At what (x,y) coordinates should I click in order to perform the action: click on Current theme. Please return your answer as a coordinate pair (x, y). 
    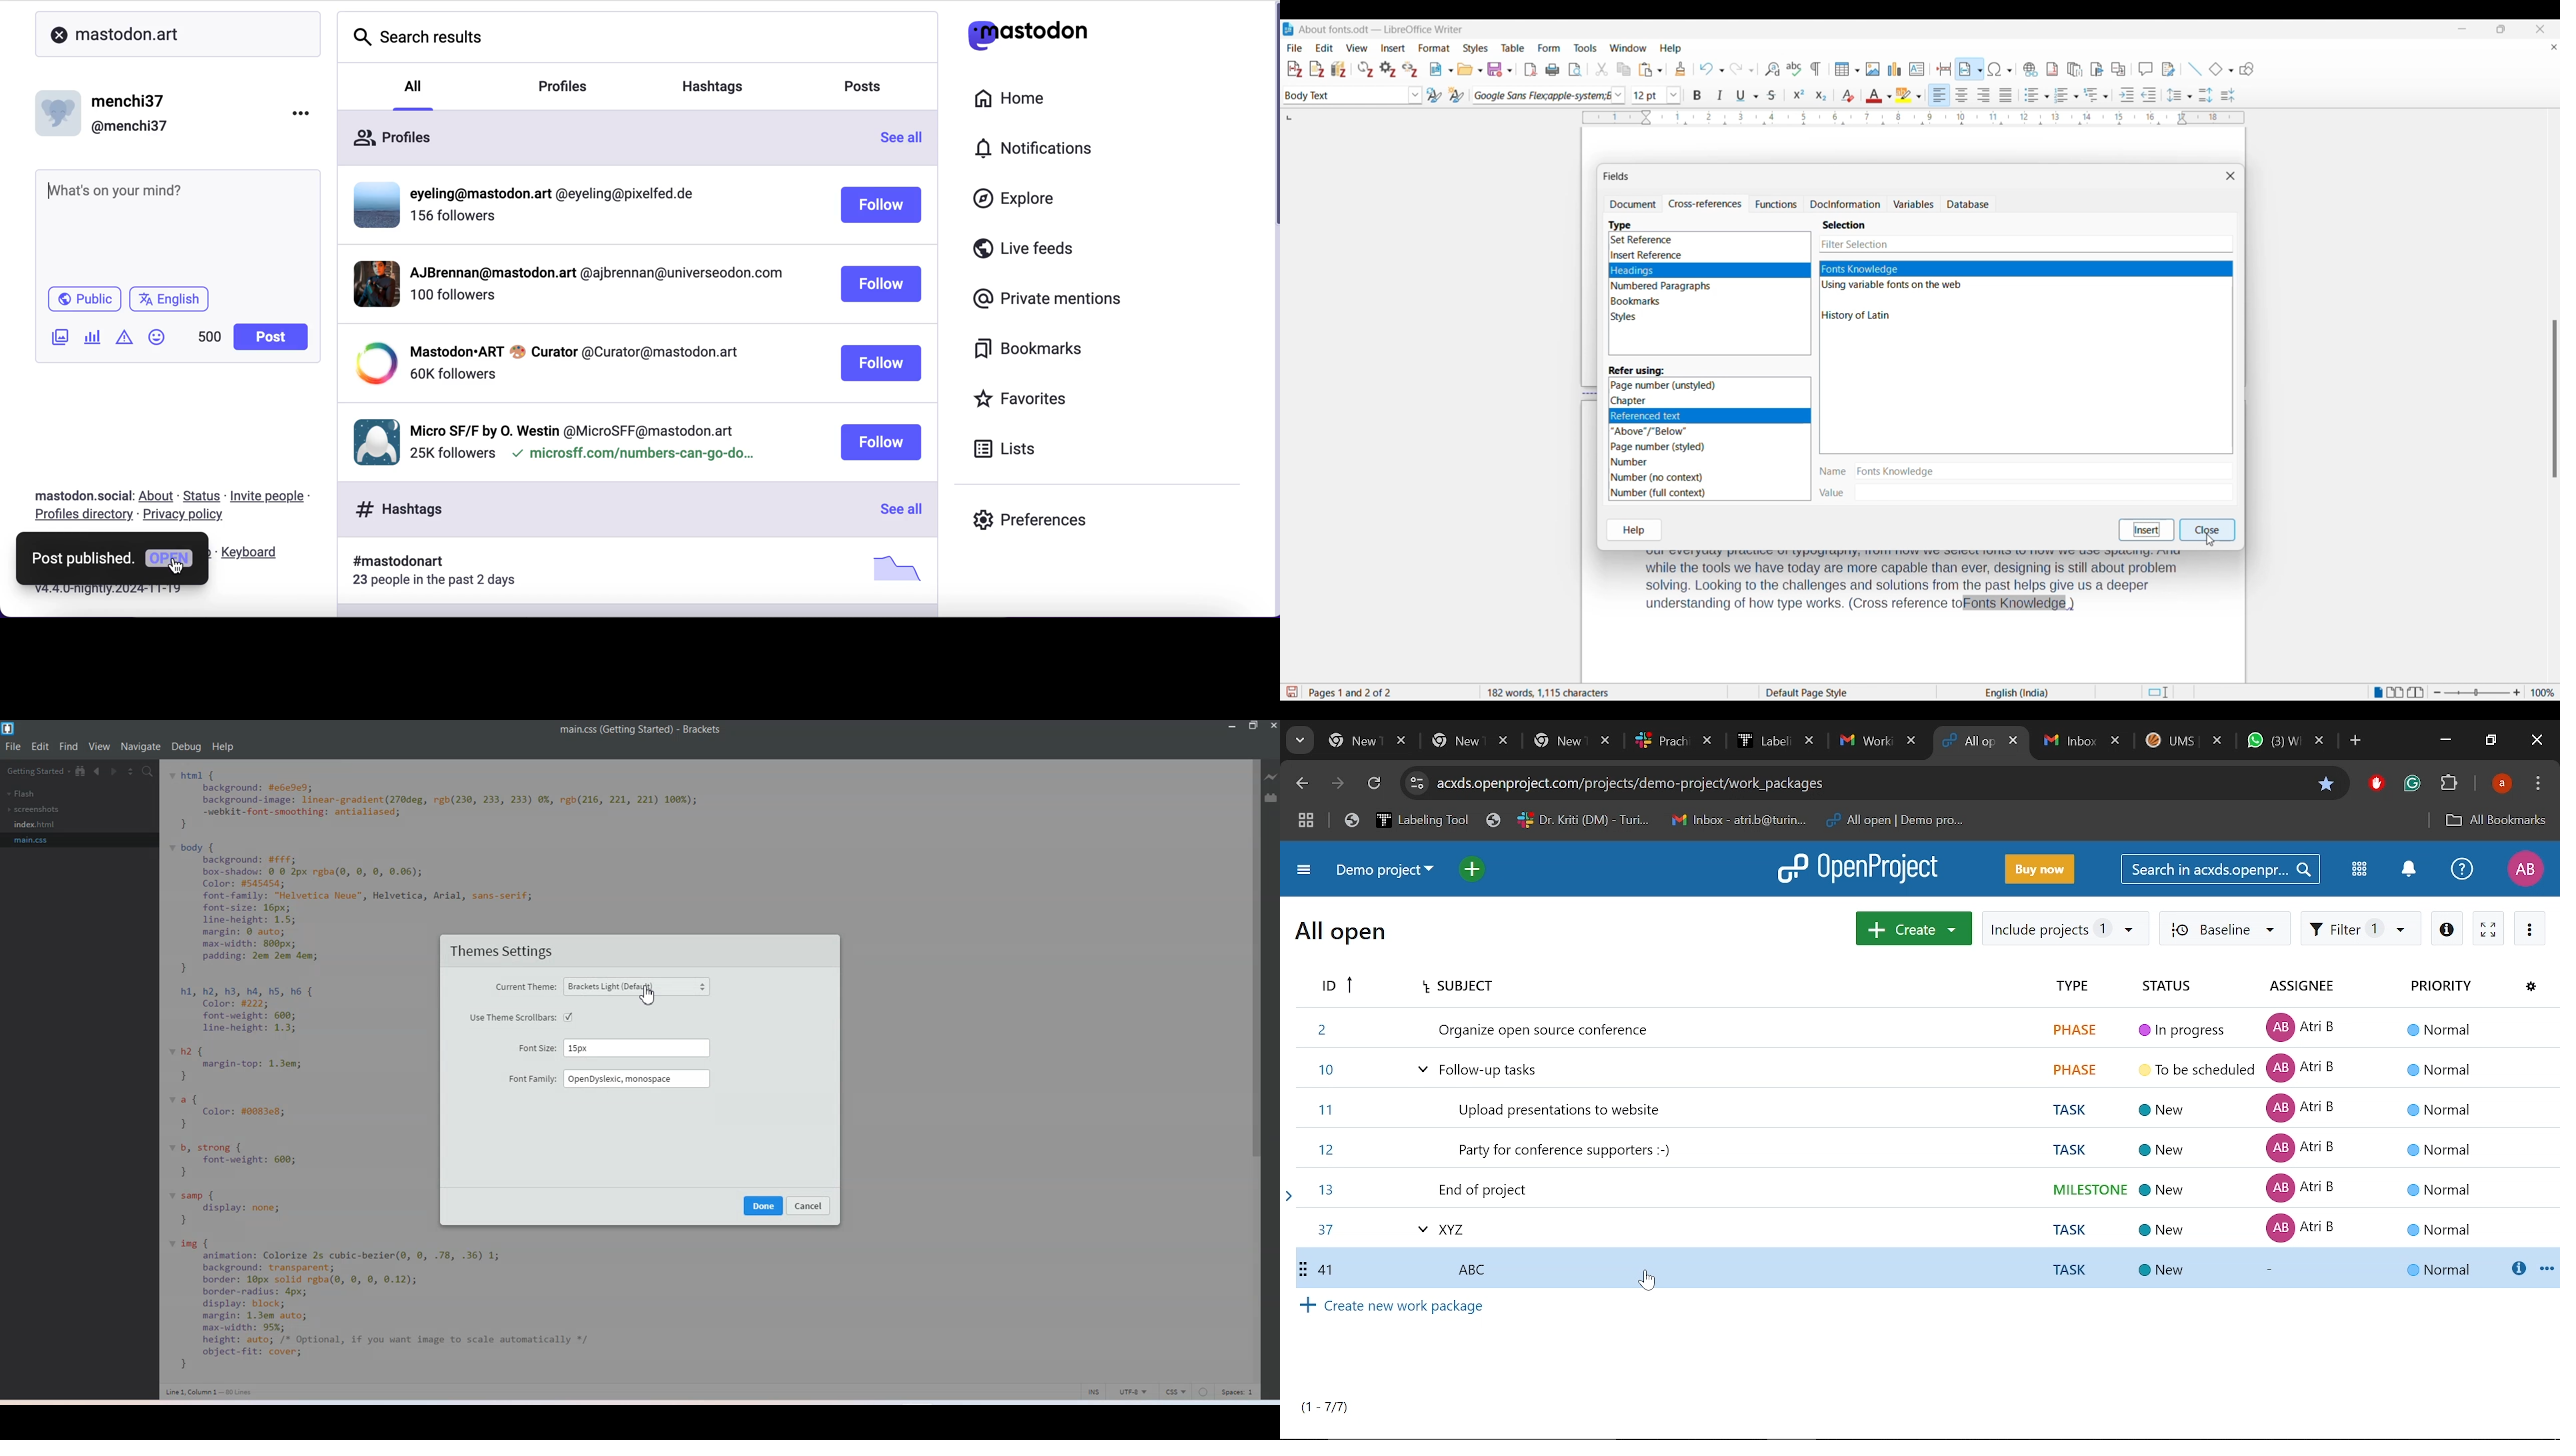
    Looking at the image, I should click on (522, 986).